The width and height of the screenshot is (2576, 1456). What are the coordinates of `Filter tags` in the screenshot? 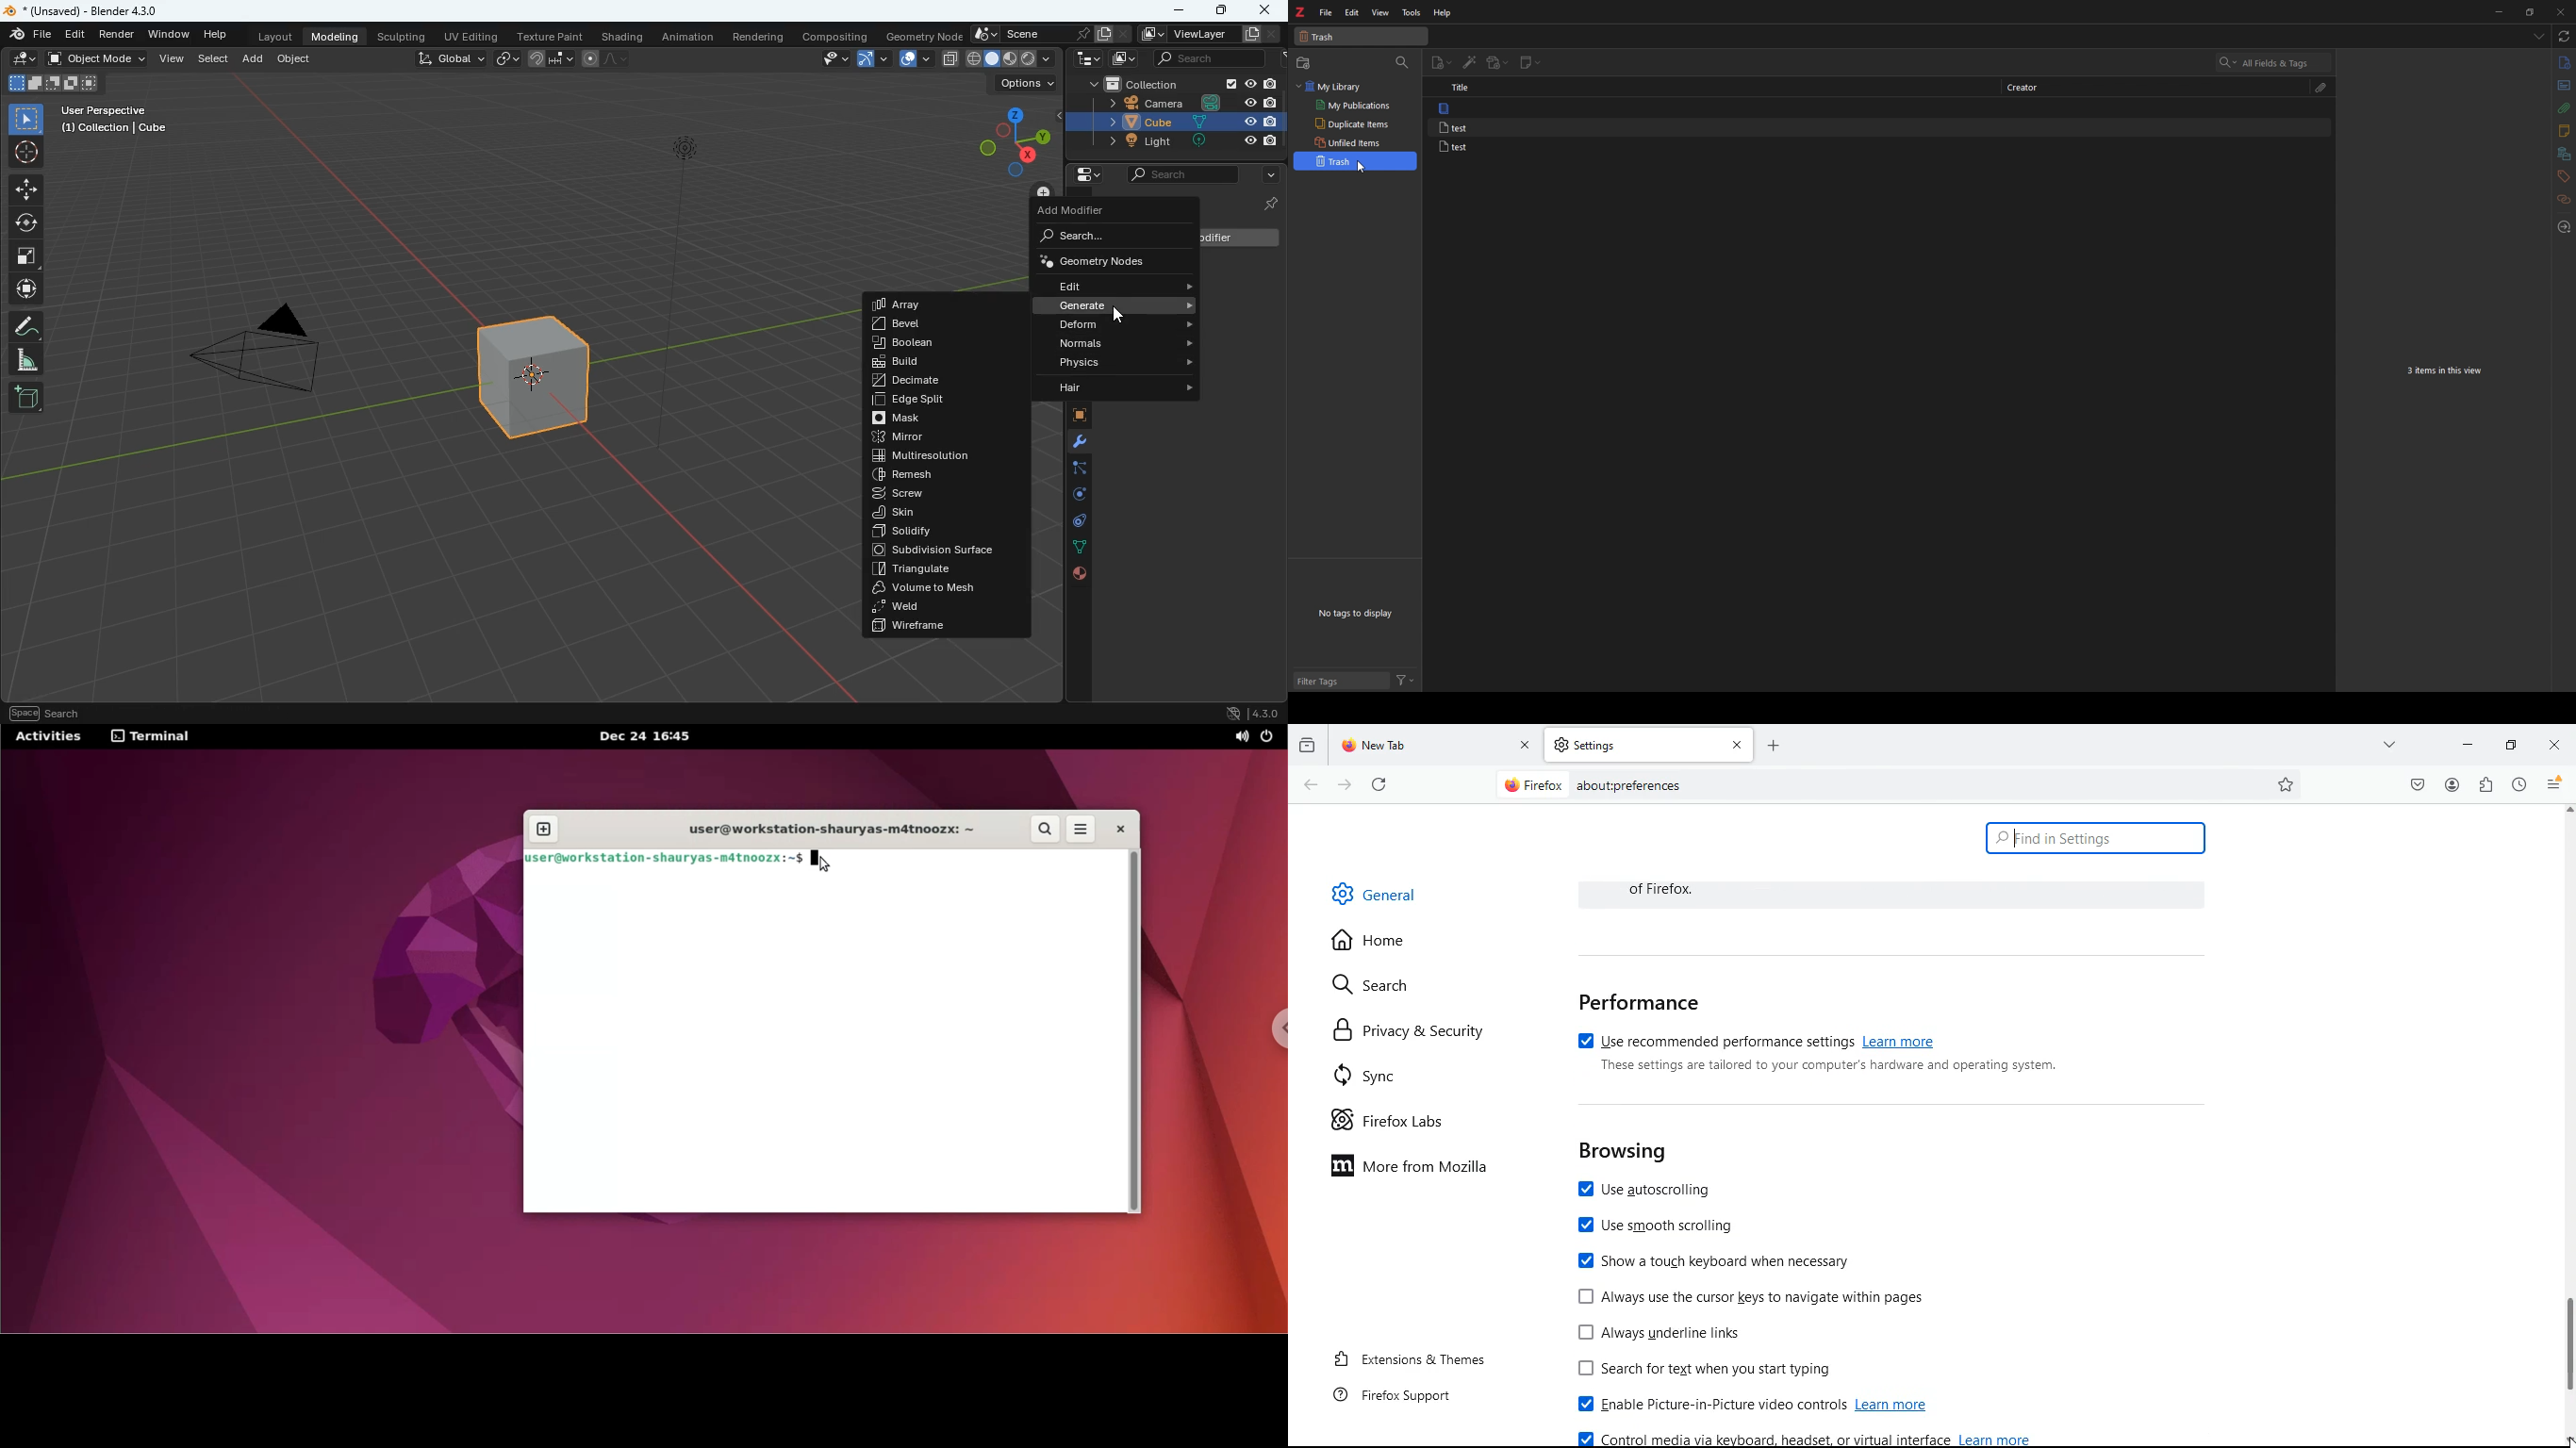 It's located at (1340, 681).